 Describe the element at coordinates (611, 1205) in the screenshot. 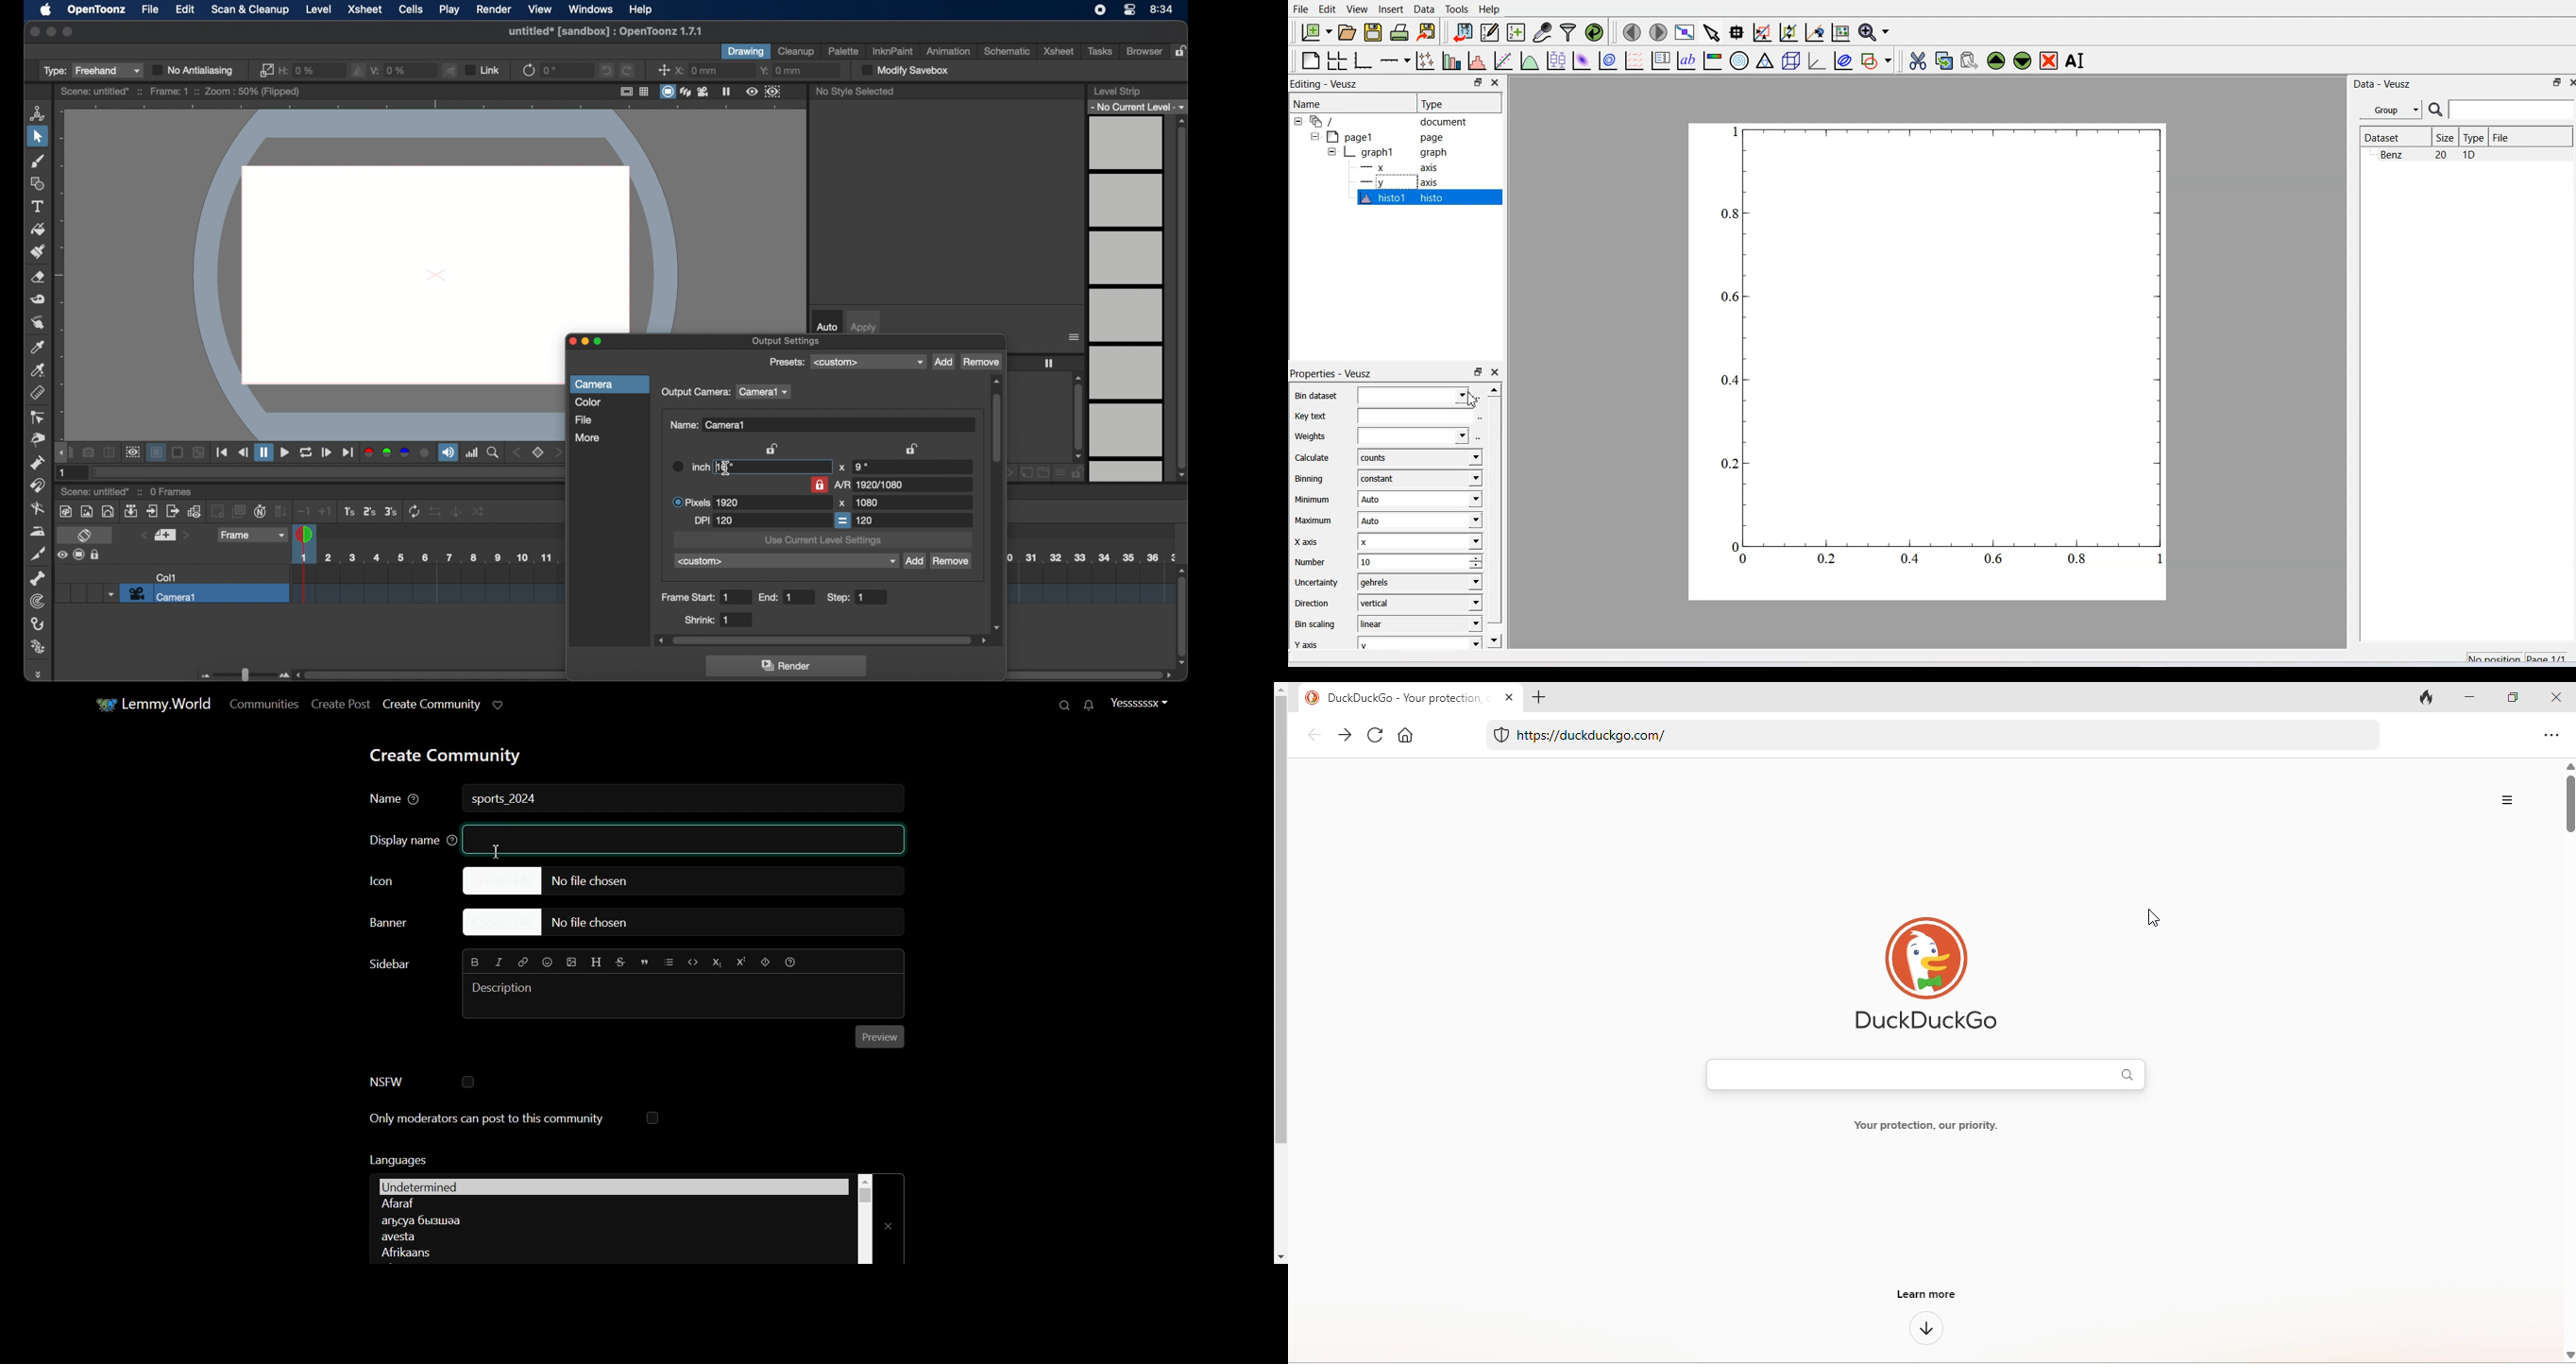

I see `Language` at that location.